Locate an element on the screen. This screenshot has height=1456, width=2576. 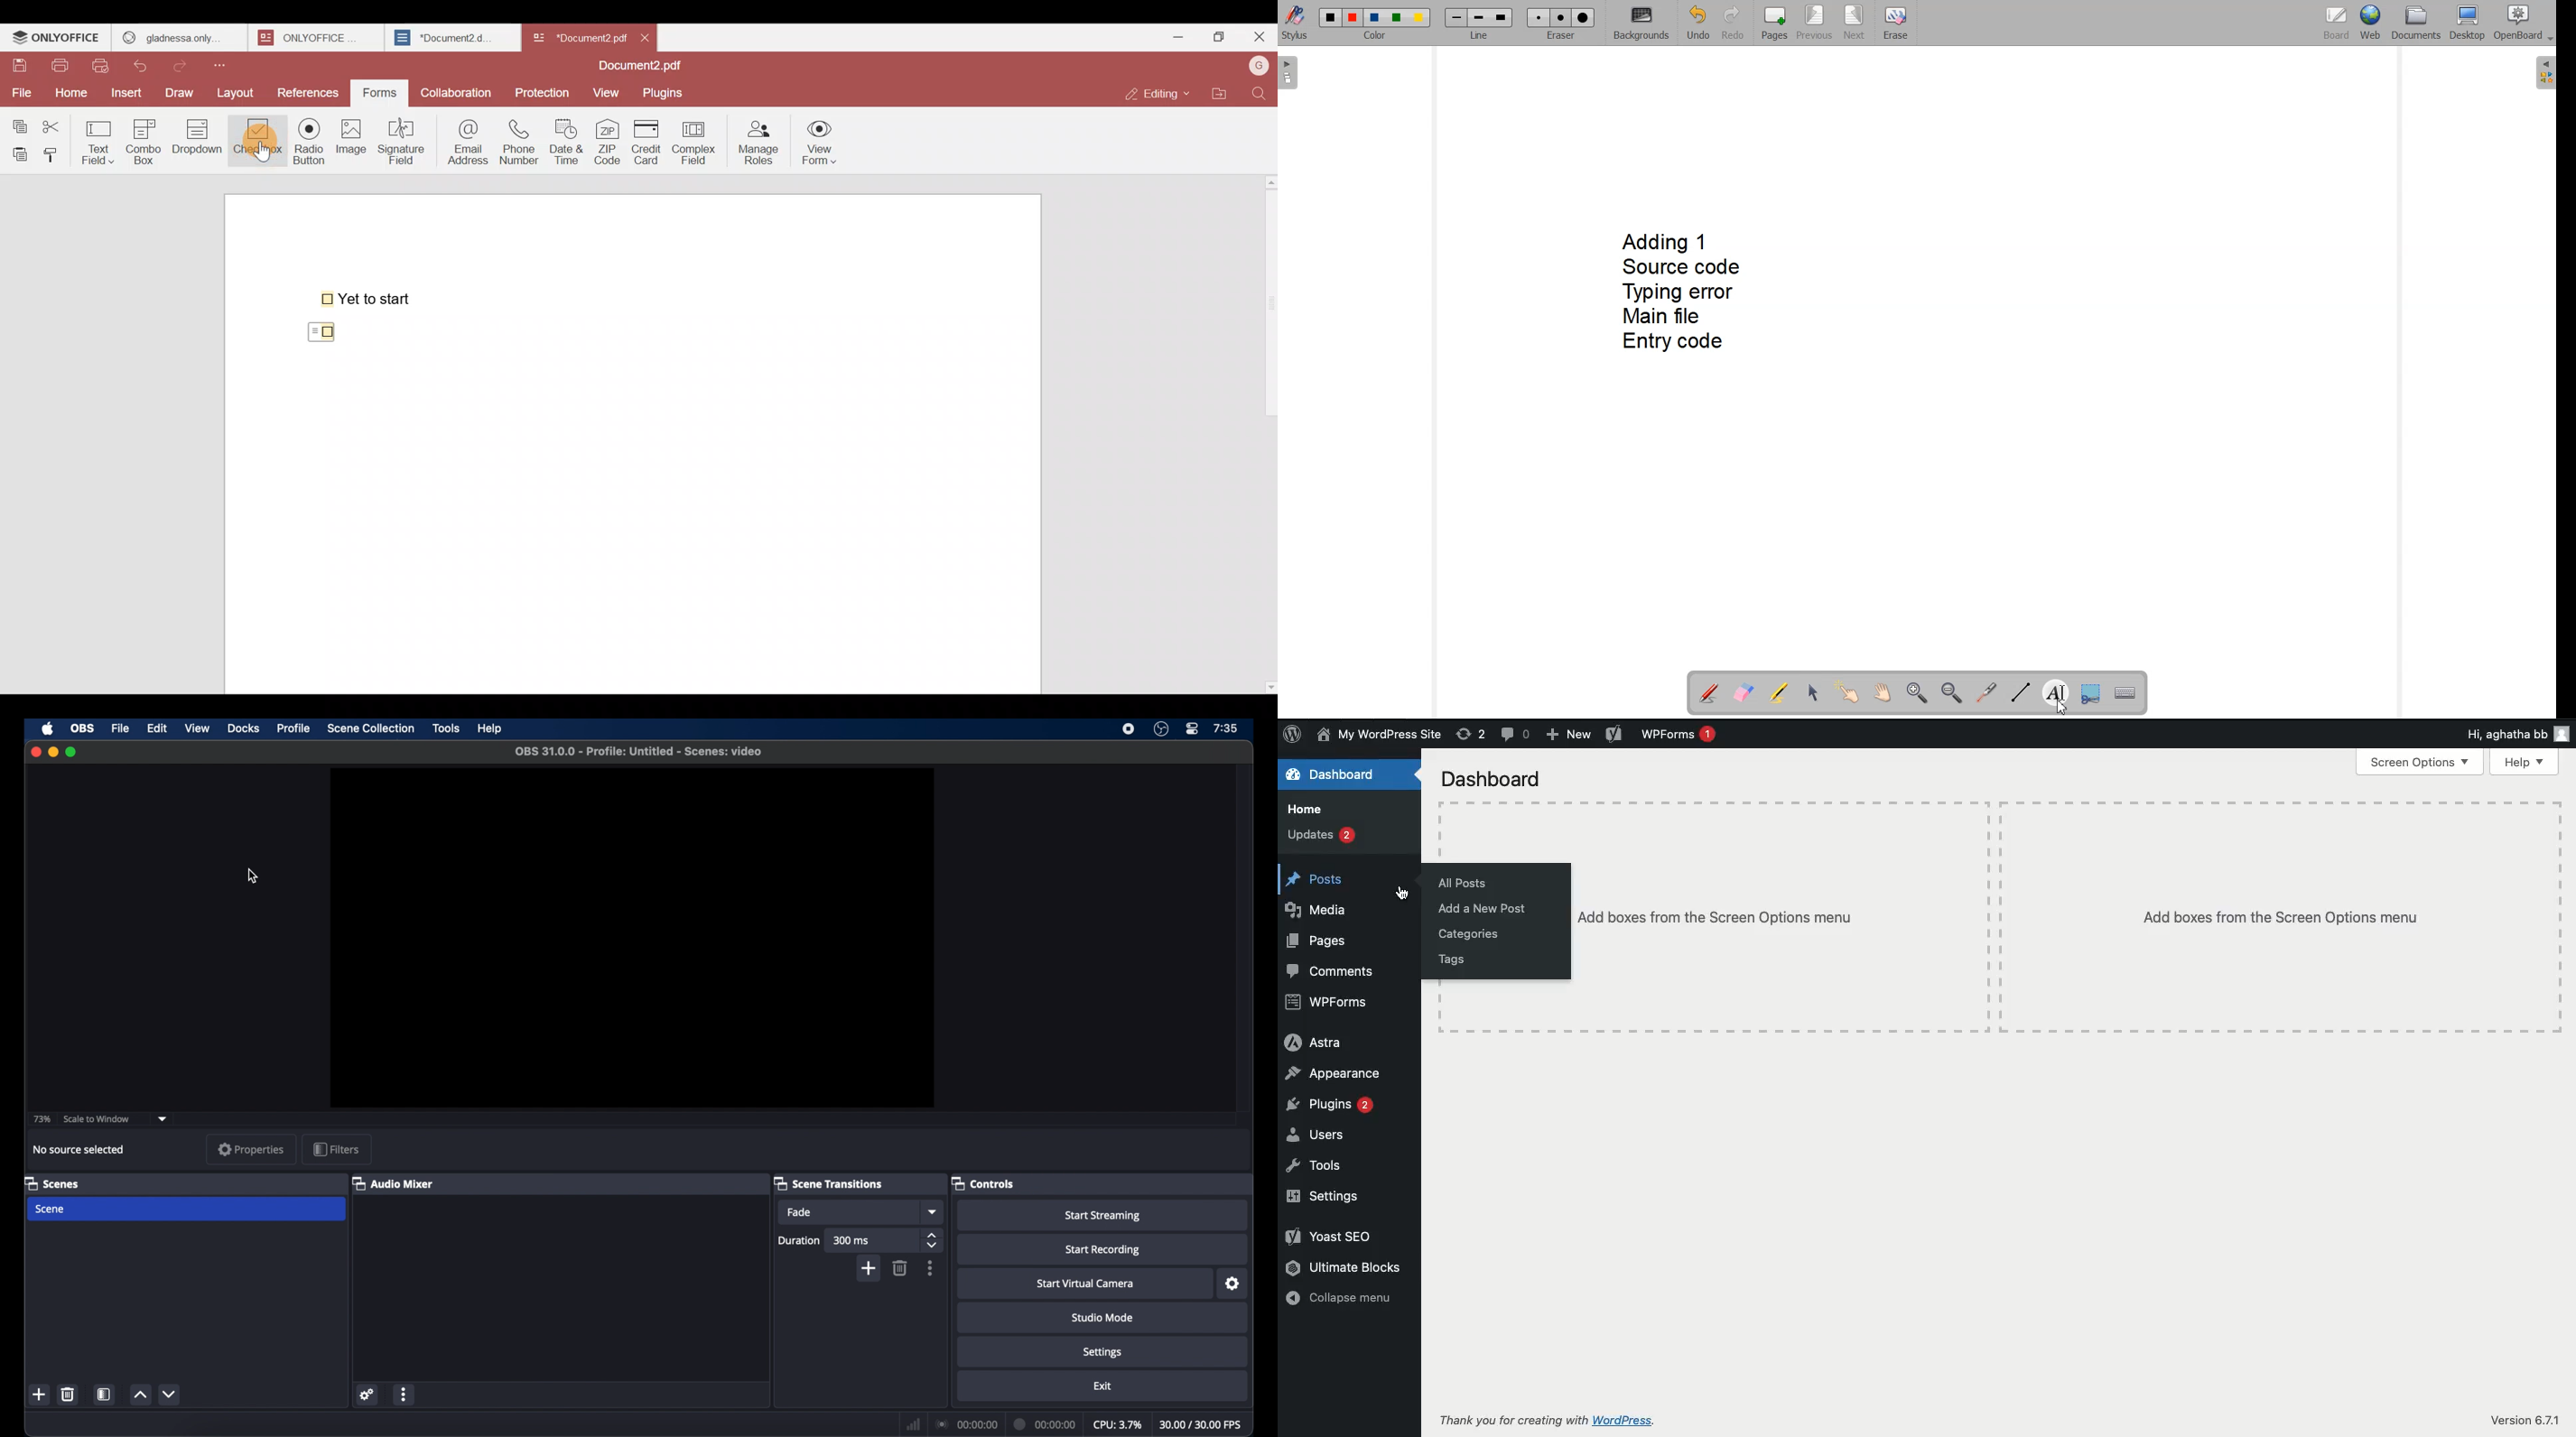
screen recorder icon is located at coordinates (1129, 729).